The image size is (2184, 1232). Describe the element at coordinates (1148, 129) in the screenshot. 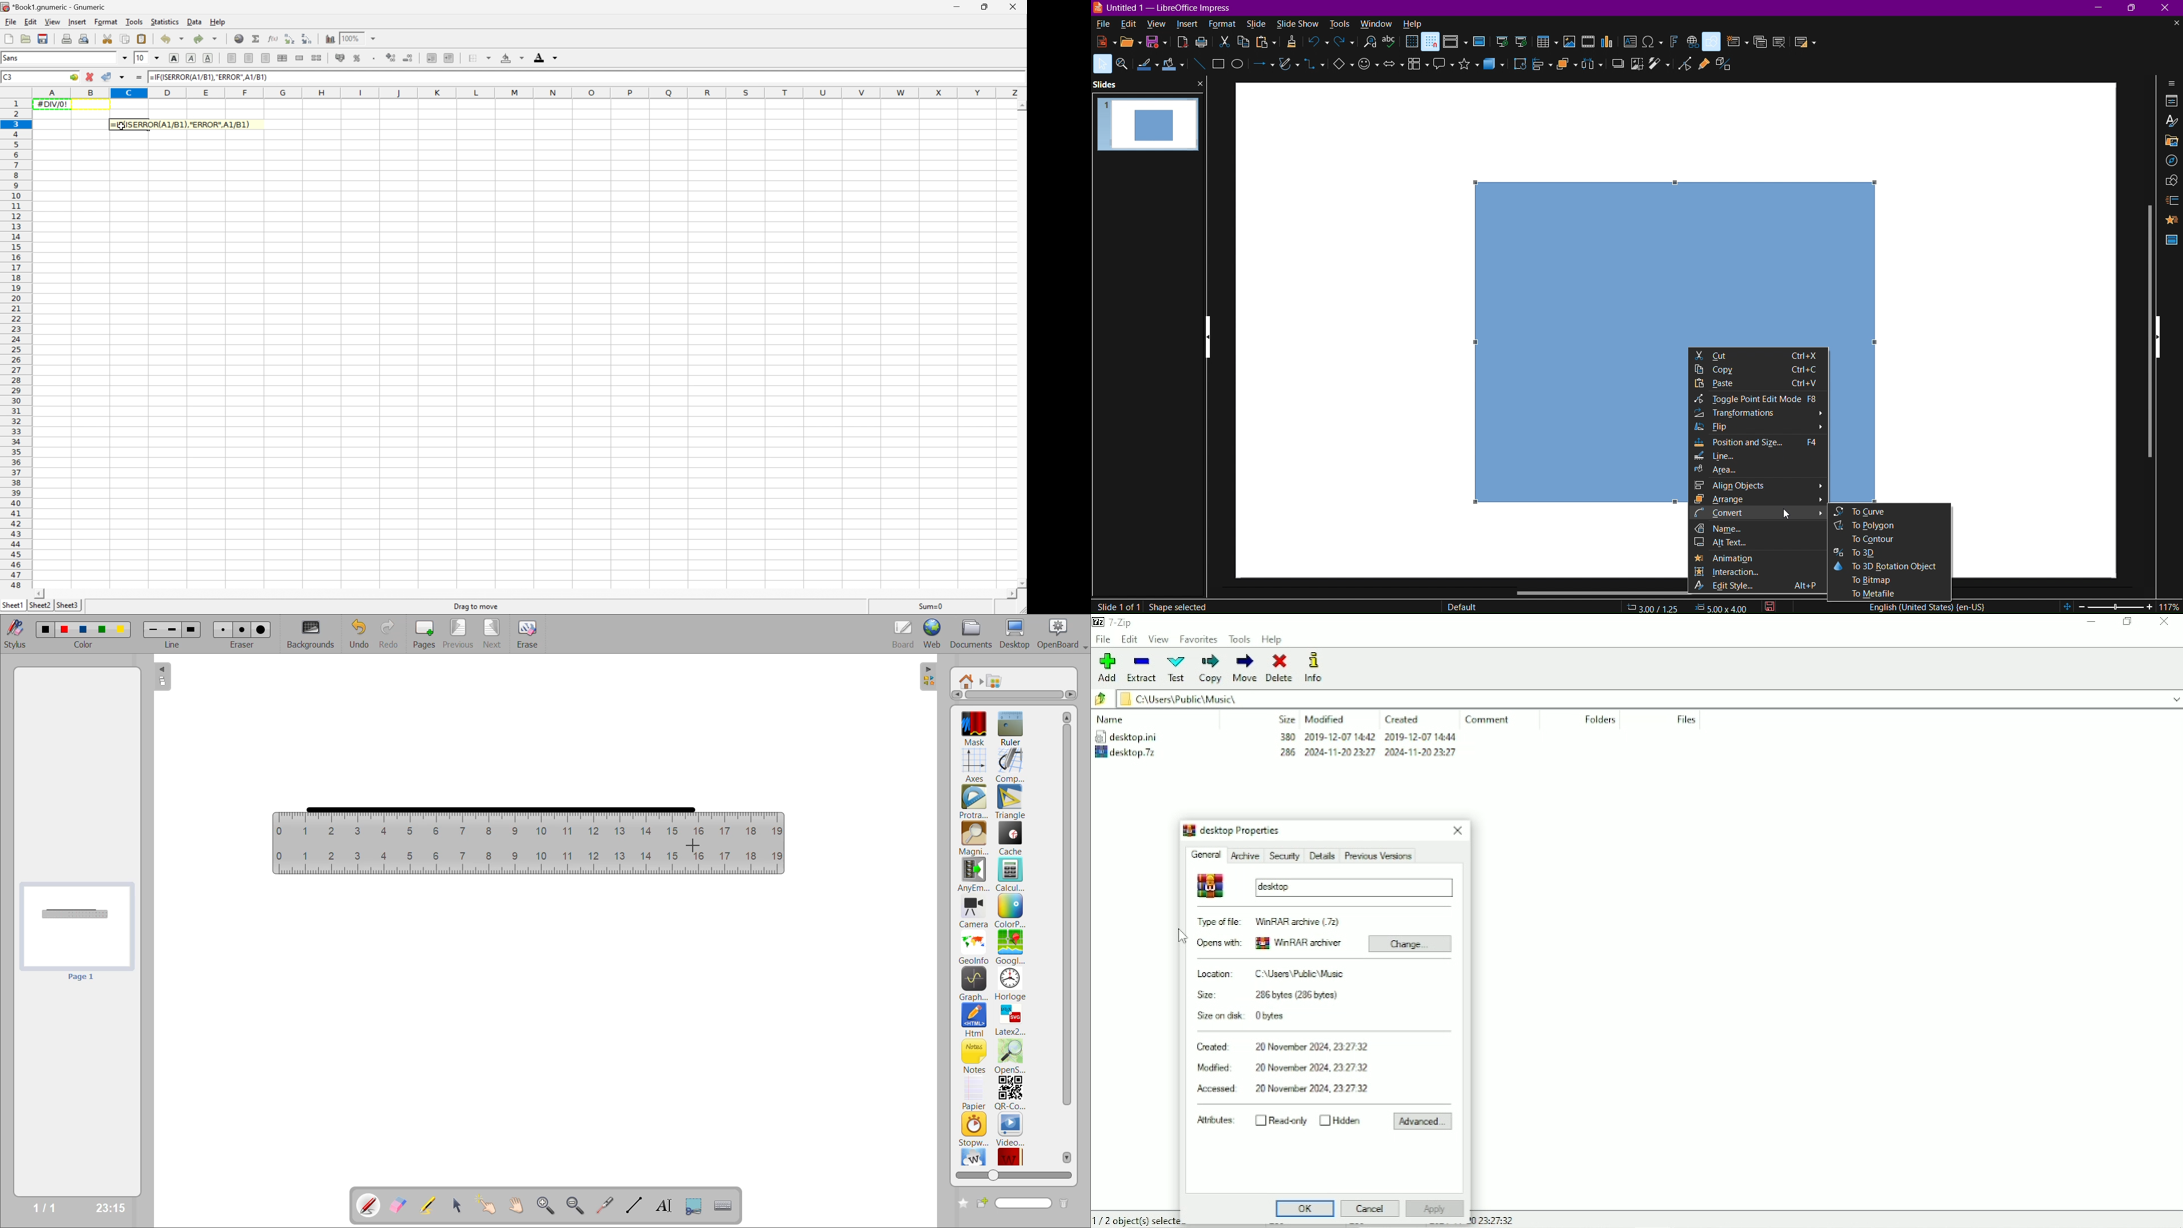

I see `Slide 1` at that location.